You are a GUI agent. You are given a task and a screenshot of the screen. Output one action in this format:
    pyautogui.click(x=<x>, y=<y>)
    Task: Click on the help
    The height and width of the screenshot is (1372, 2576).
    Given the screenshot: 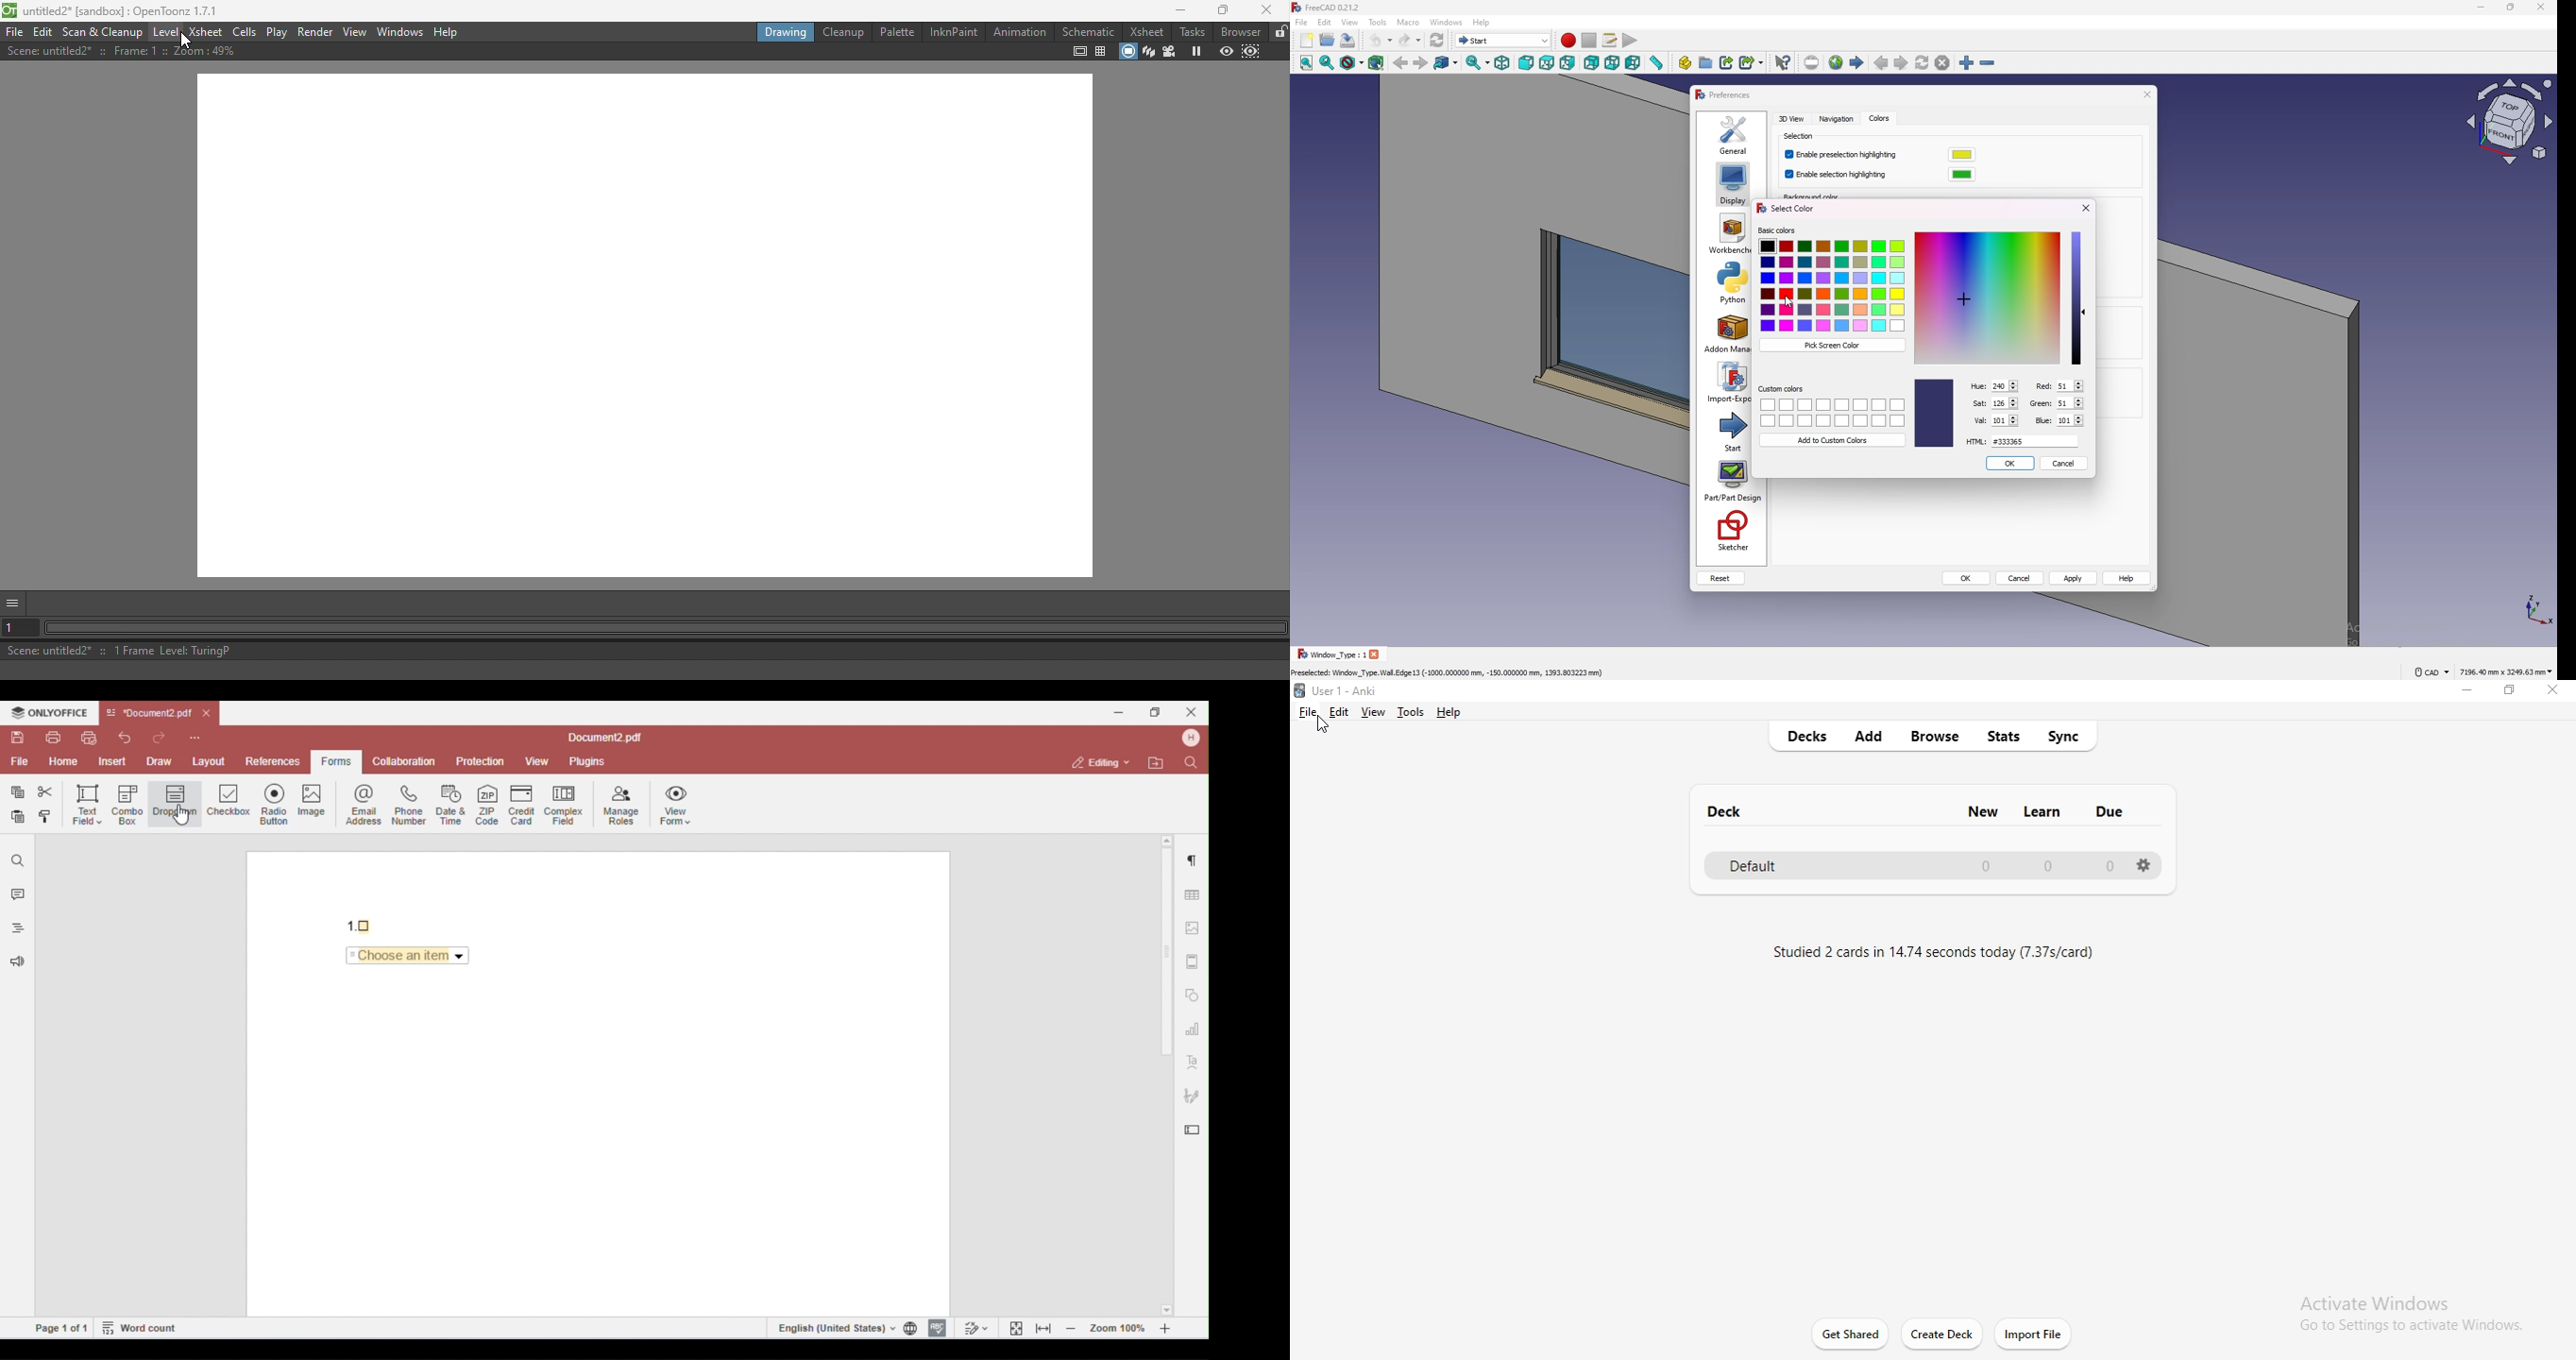 What is the action you would take?
    pyautogui.click(x=1481, y=22)
    